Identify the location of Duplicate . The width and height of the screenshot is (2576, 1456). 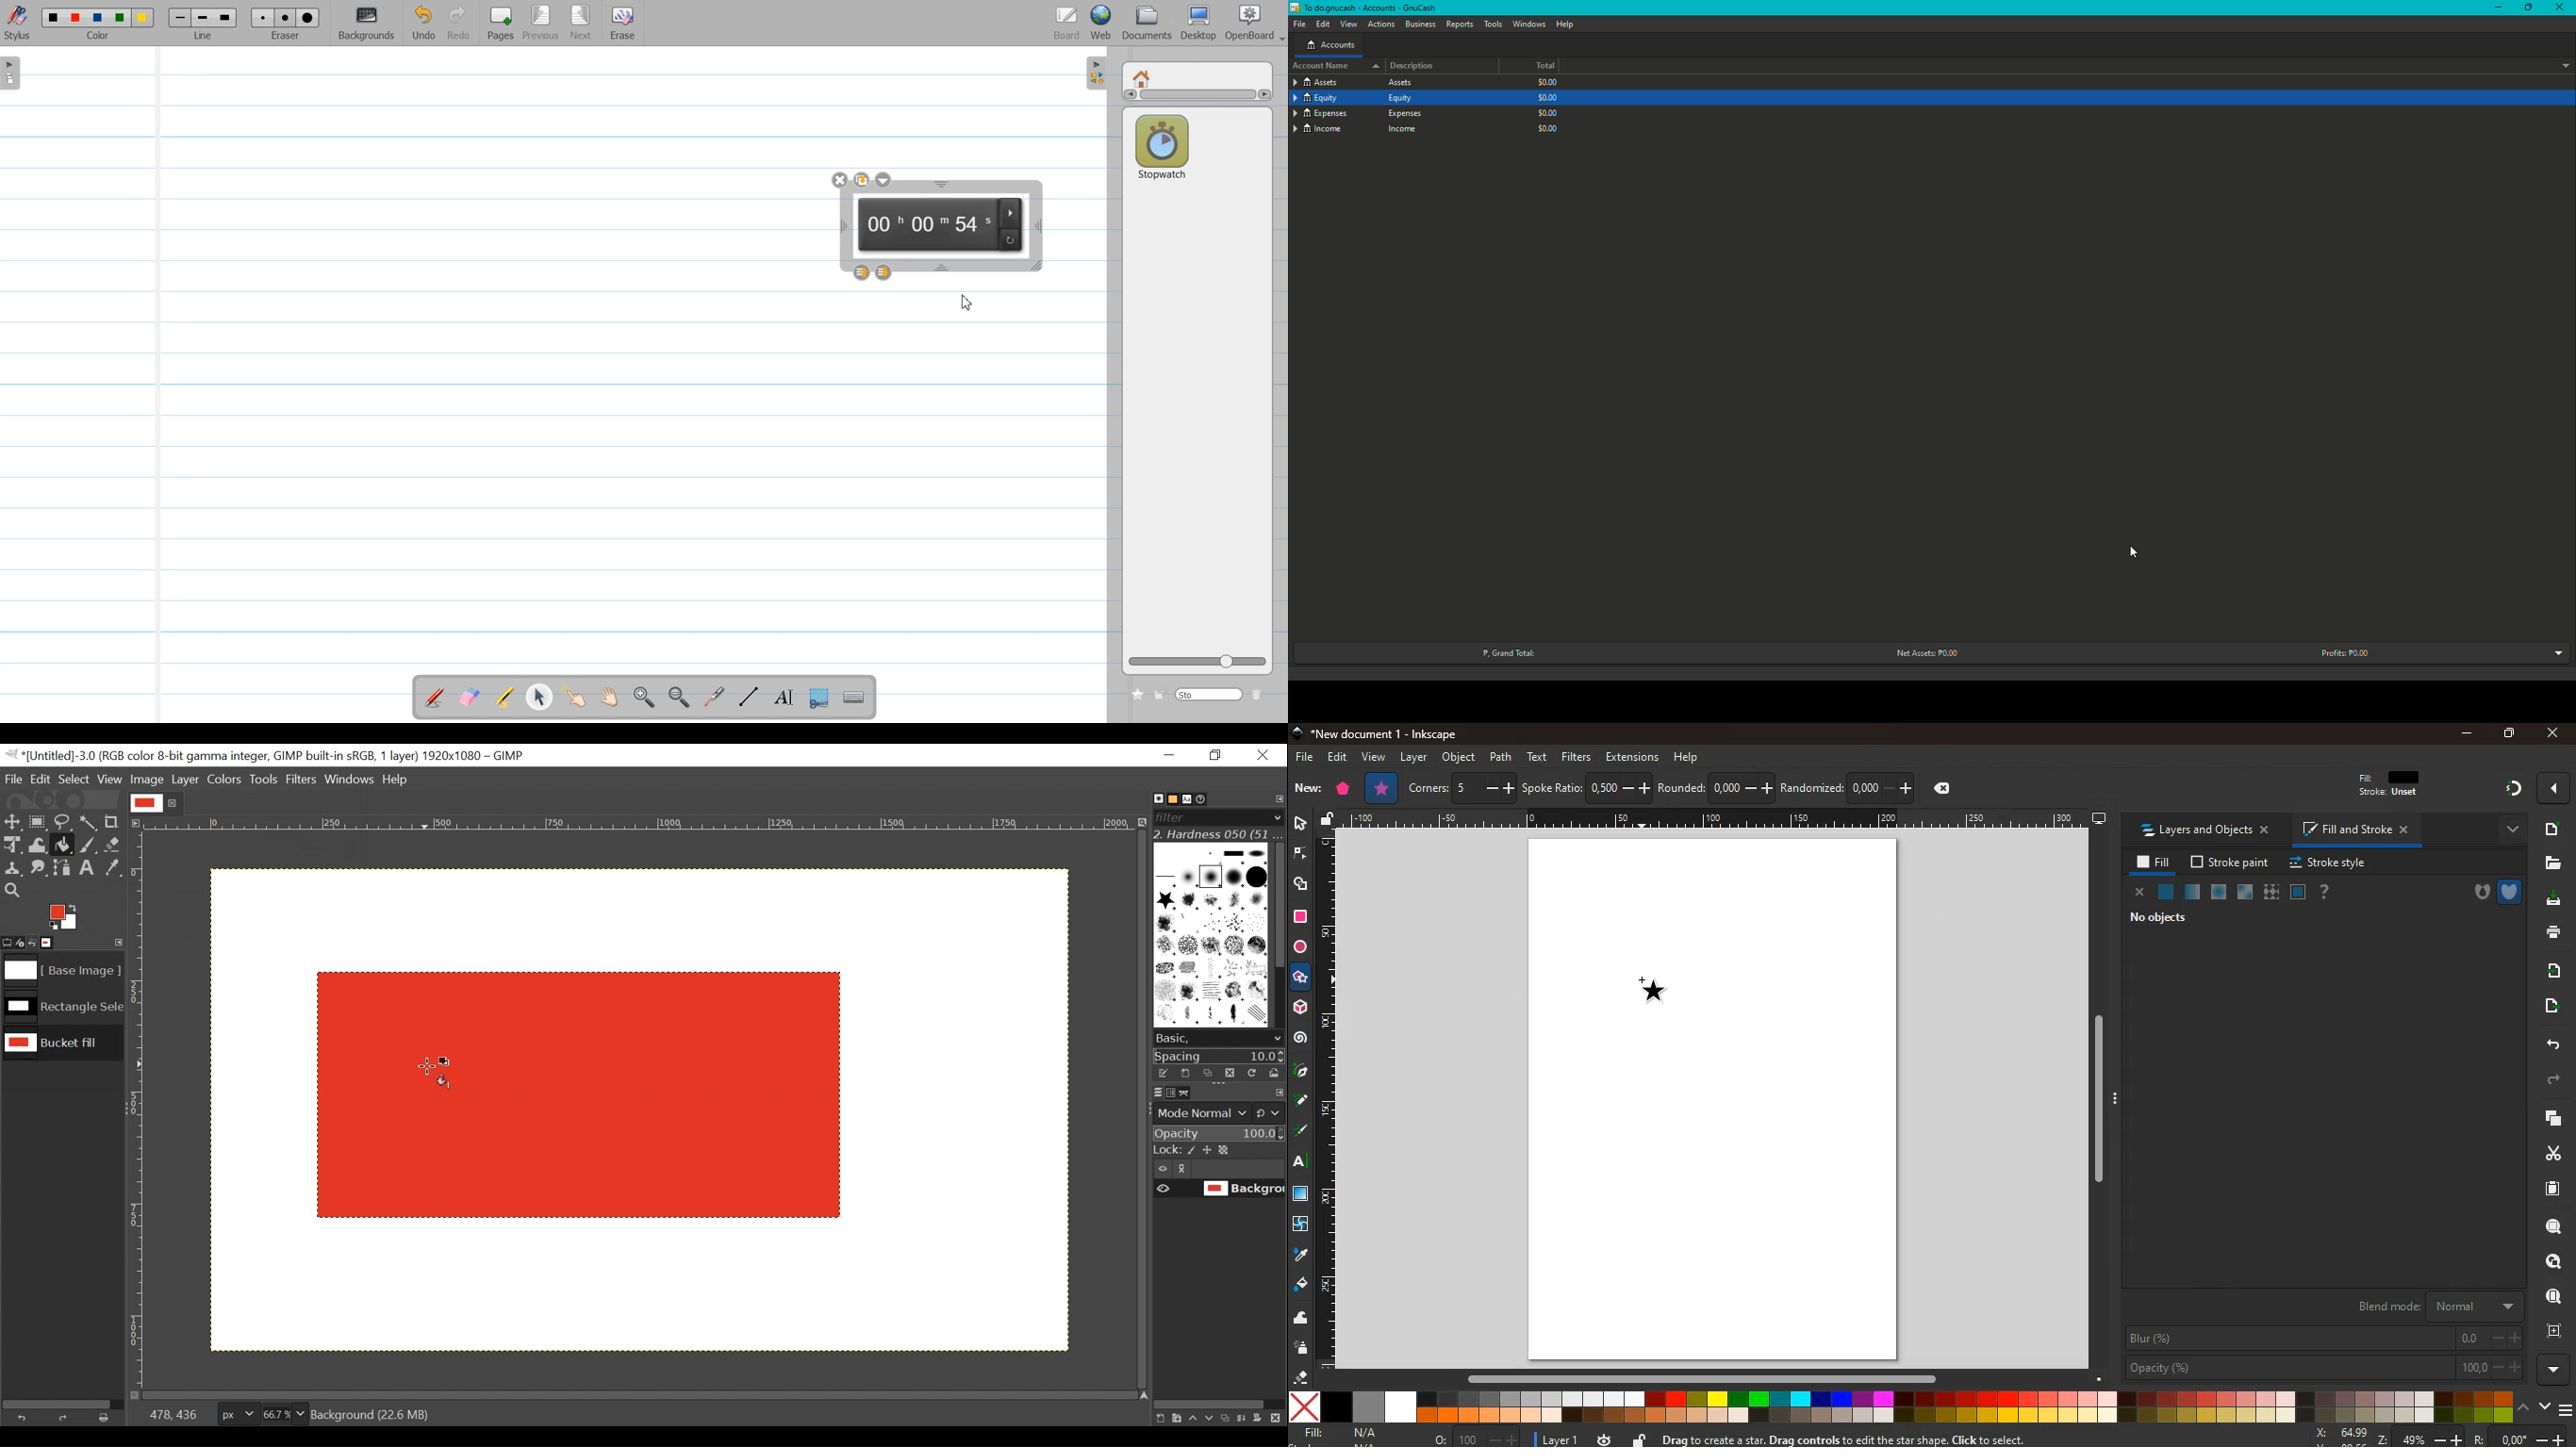
(860, 180).